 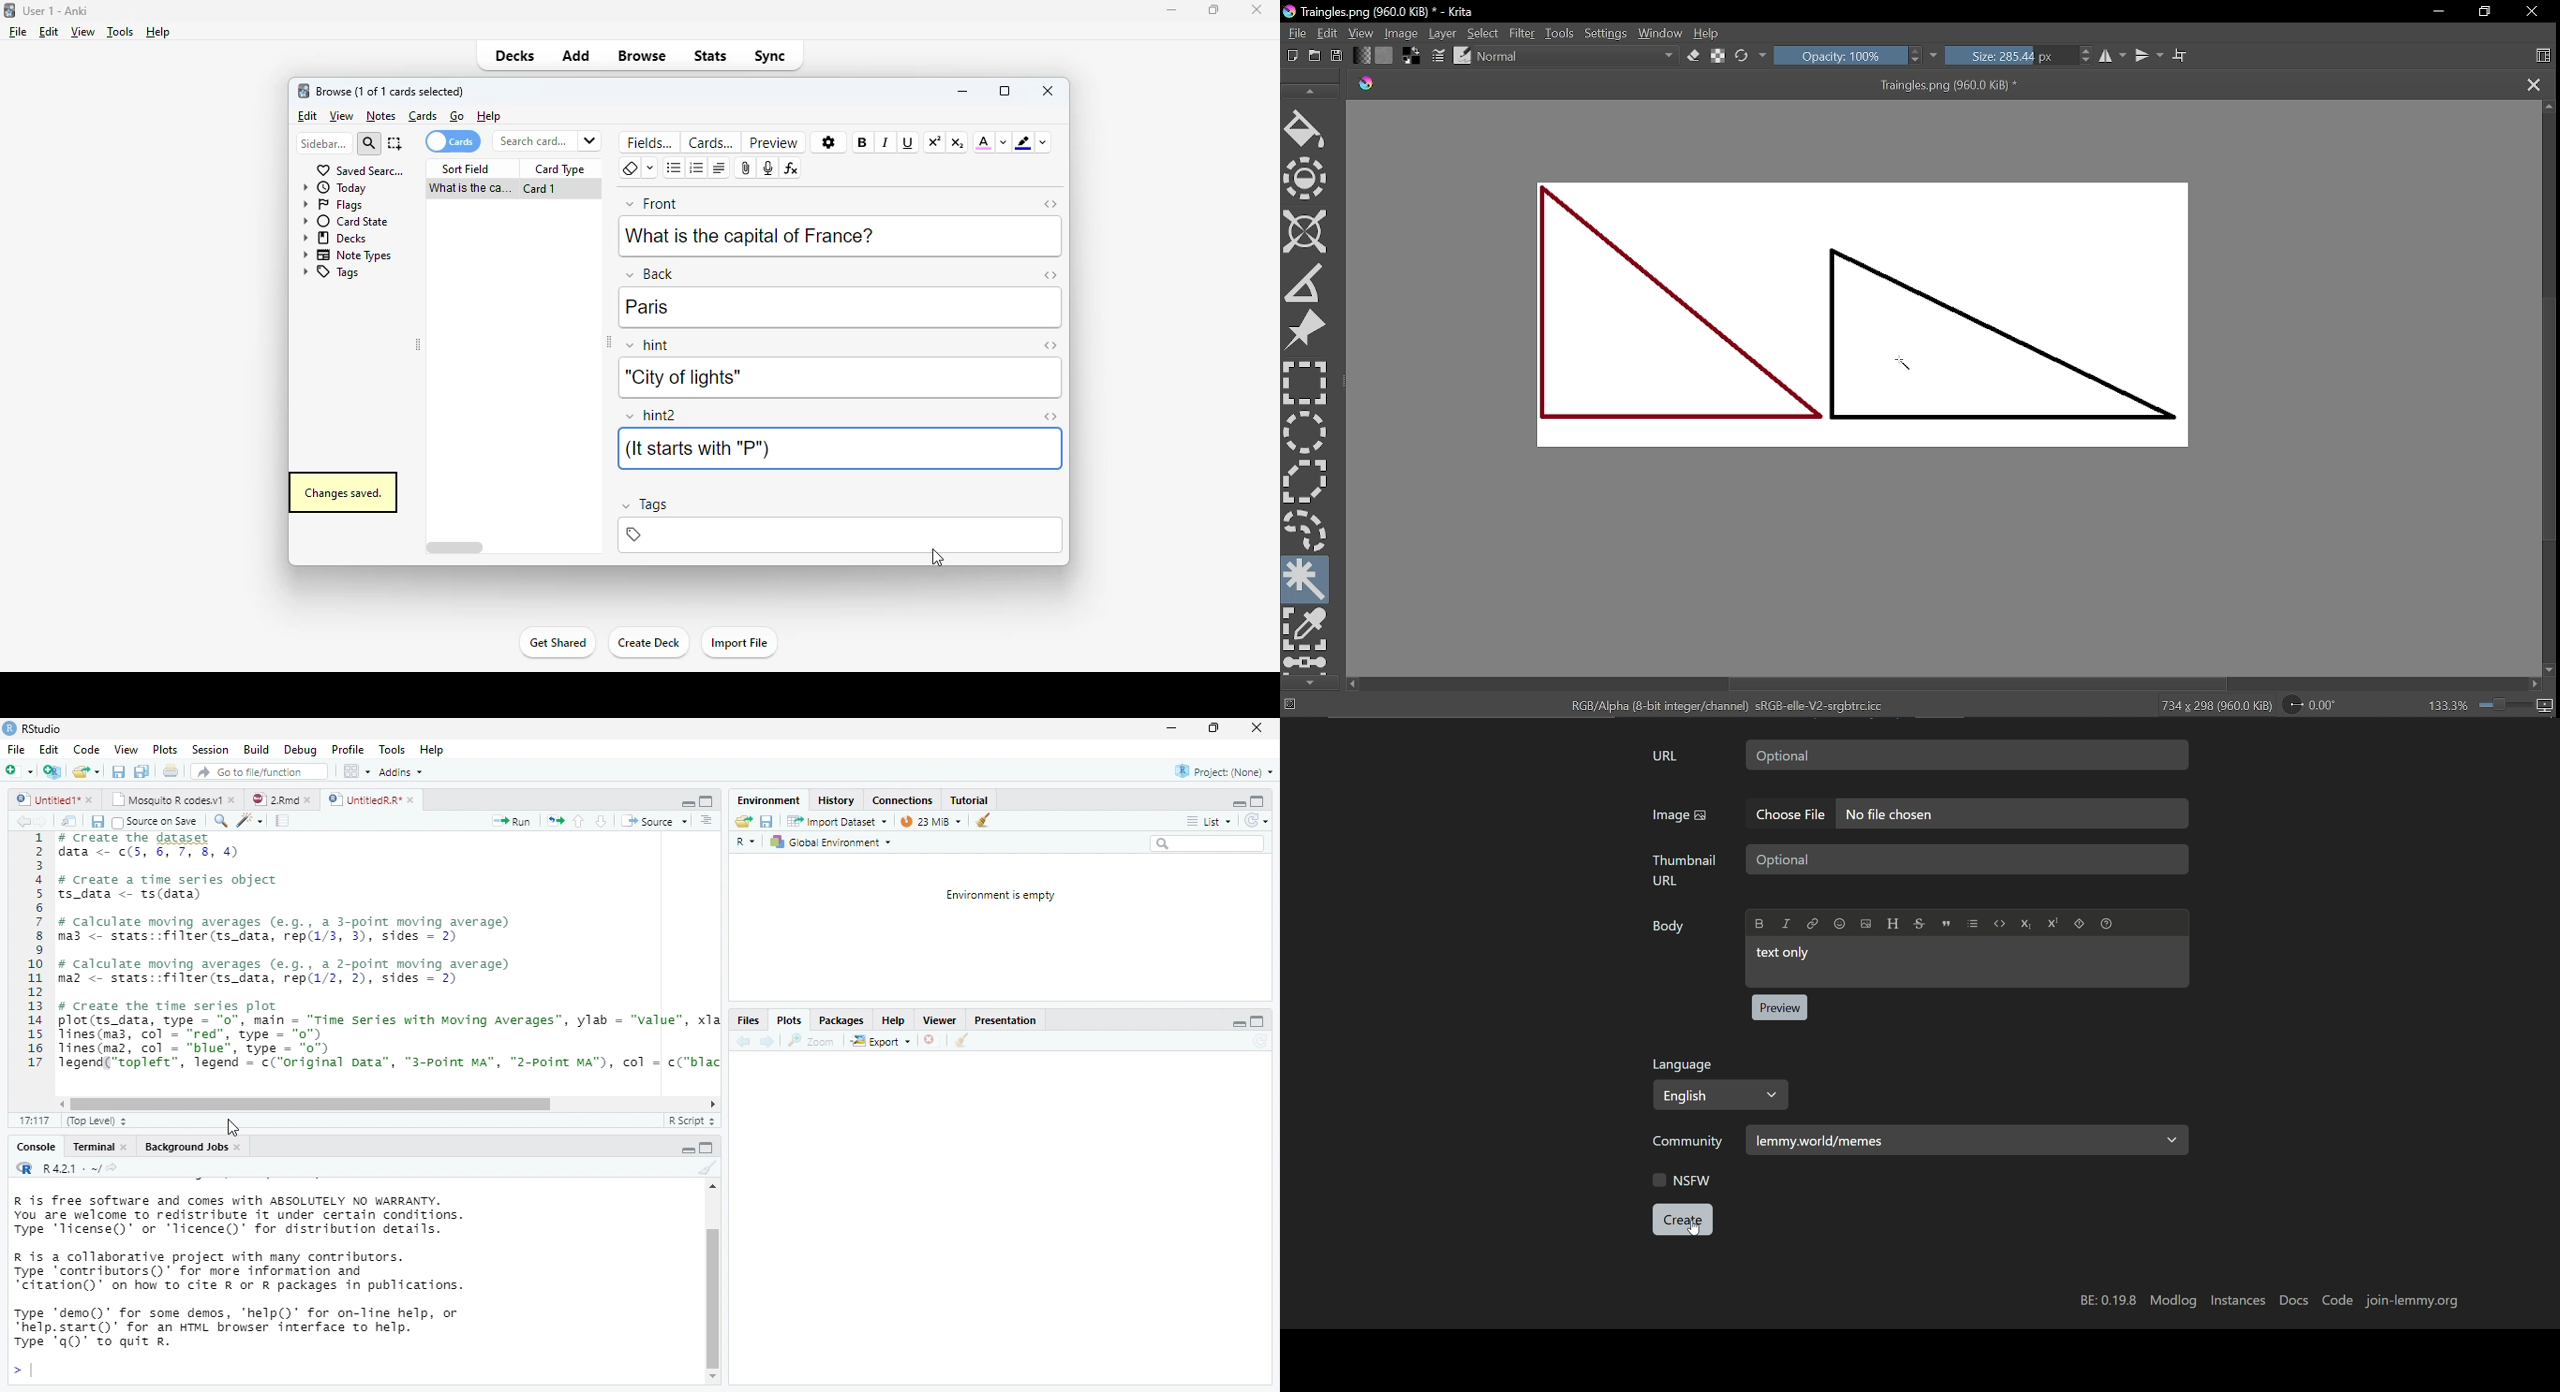 I want to click on Link, so click(x=1812, y=923).